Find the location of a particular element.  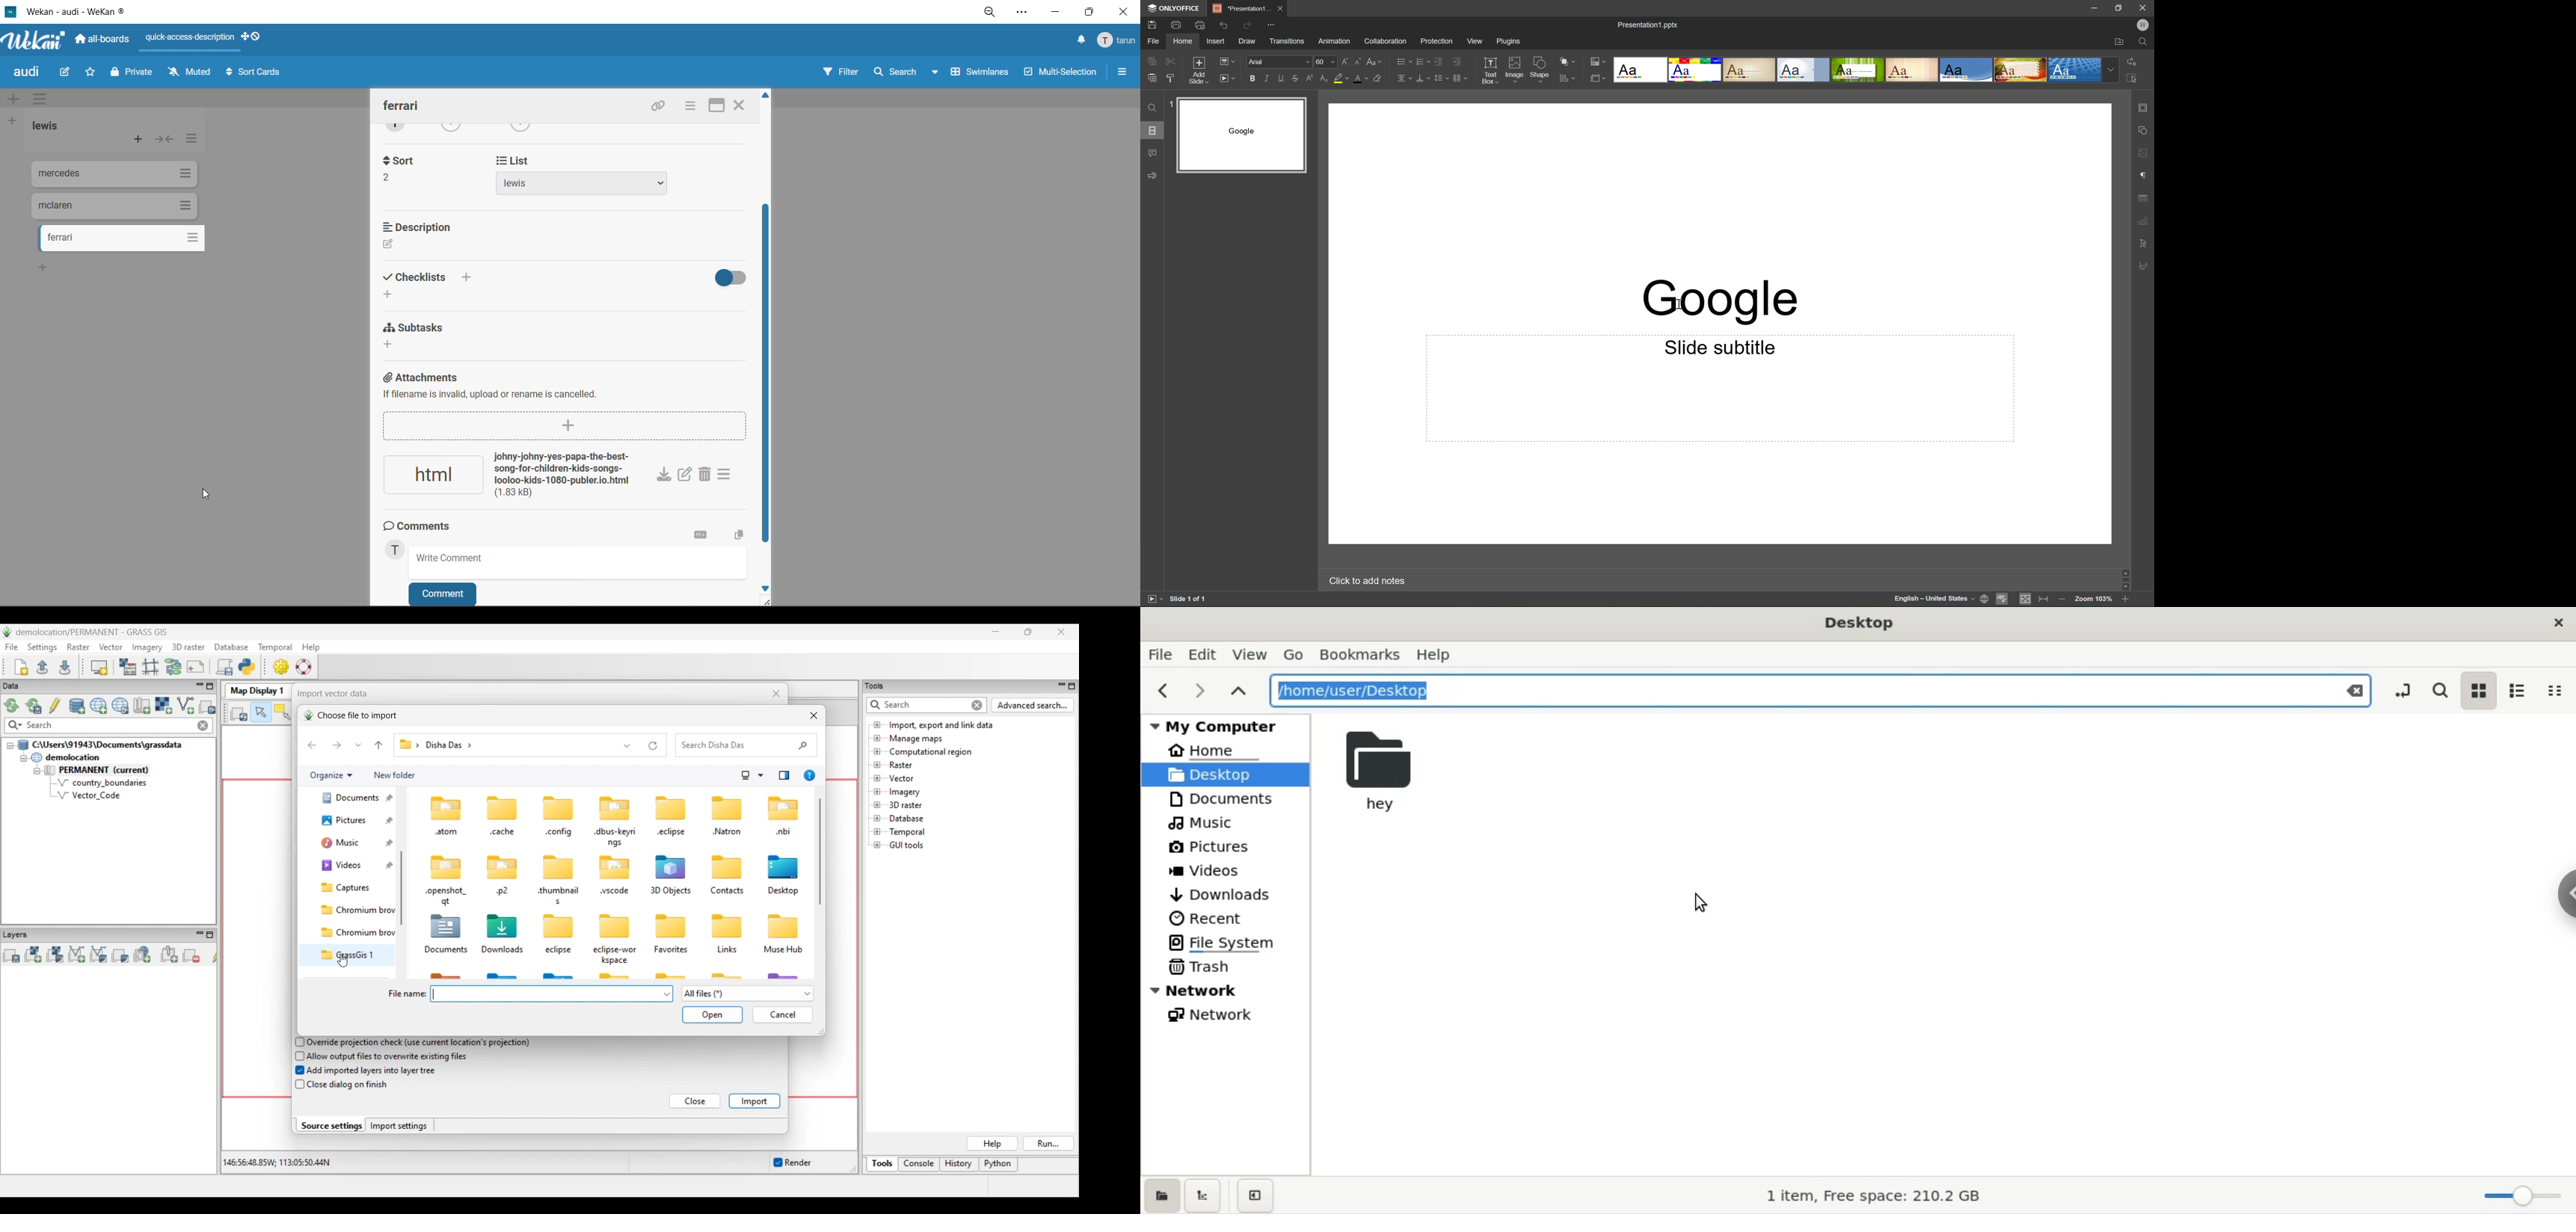

close is located at coordinates (2557, 626).